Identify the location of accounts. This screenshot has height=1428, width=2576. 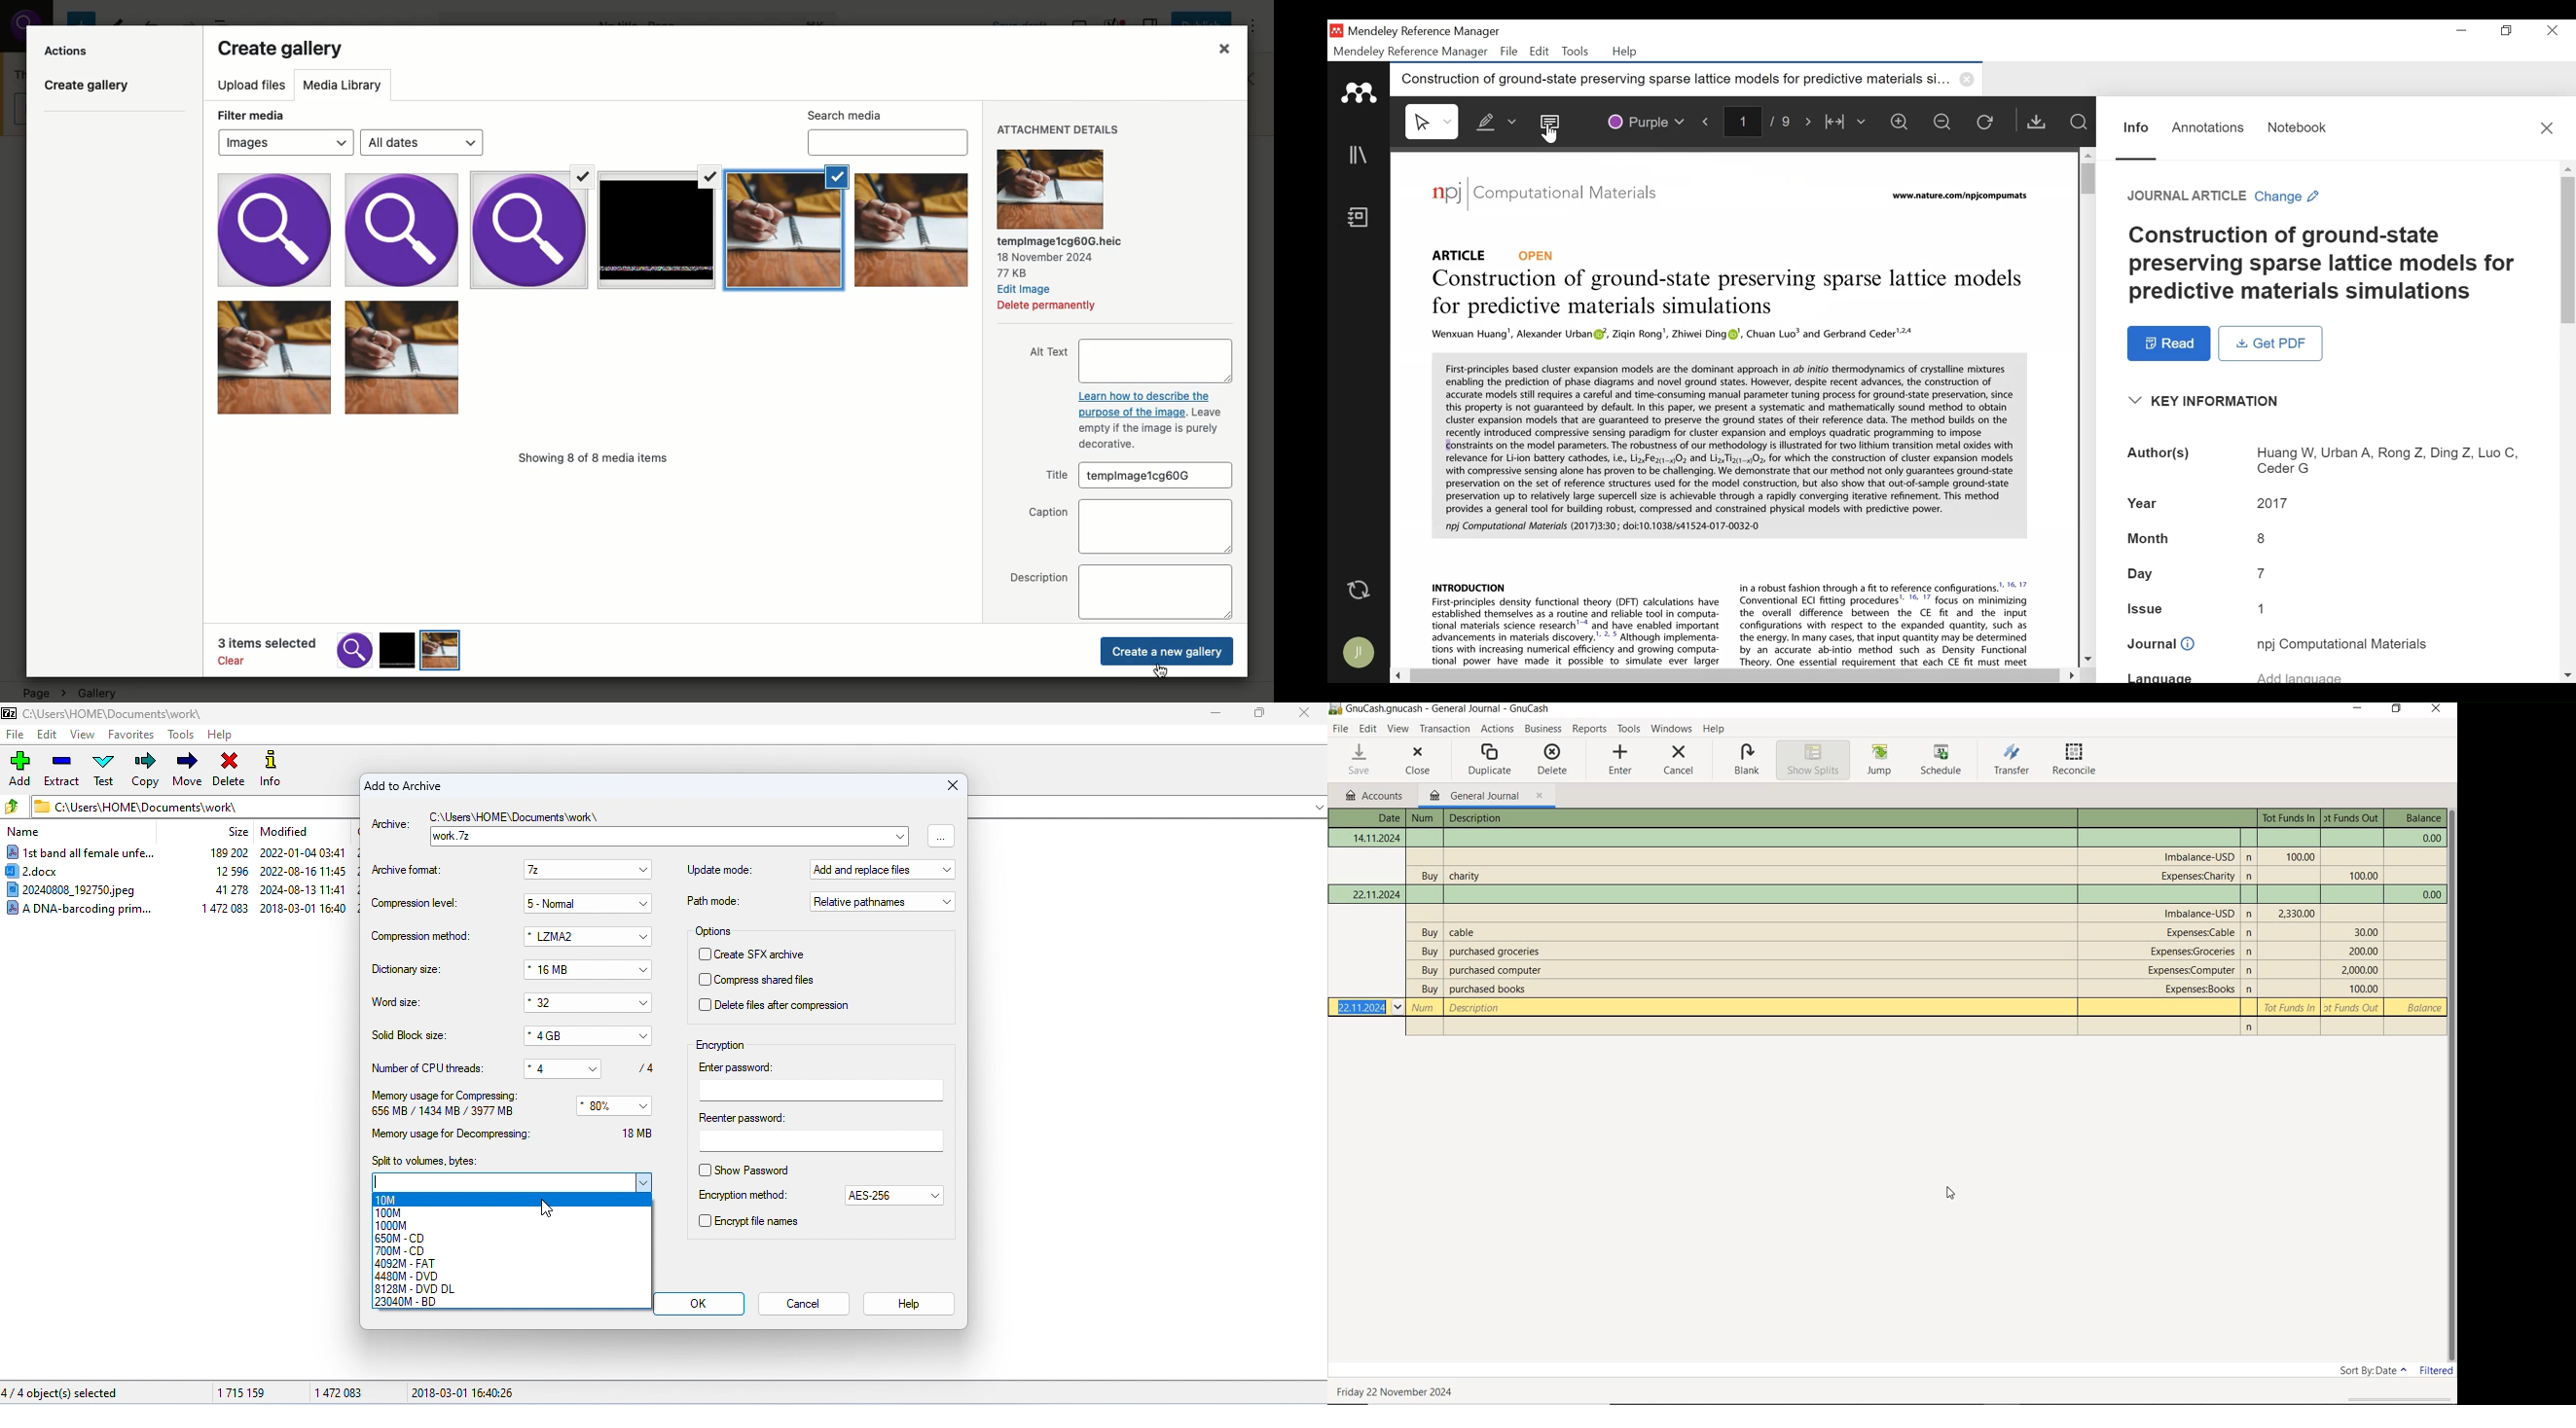
(1376, 796).